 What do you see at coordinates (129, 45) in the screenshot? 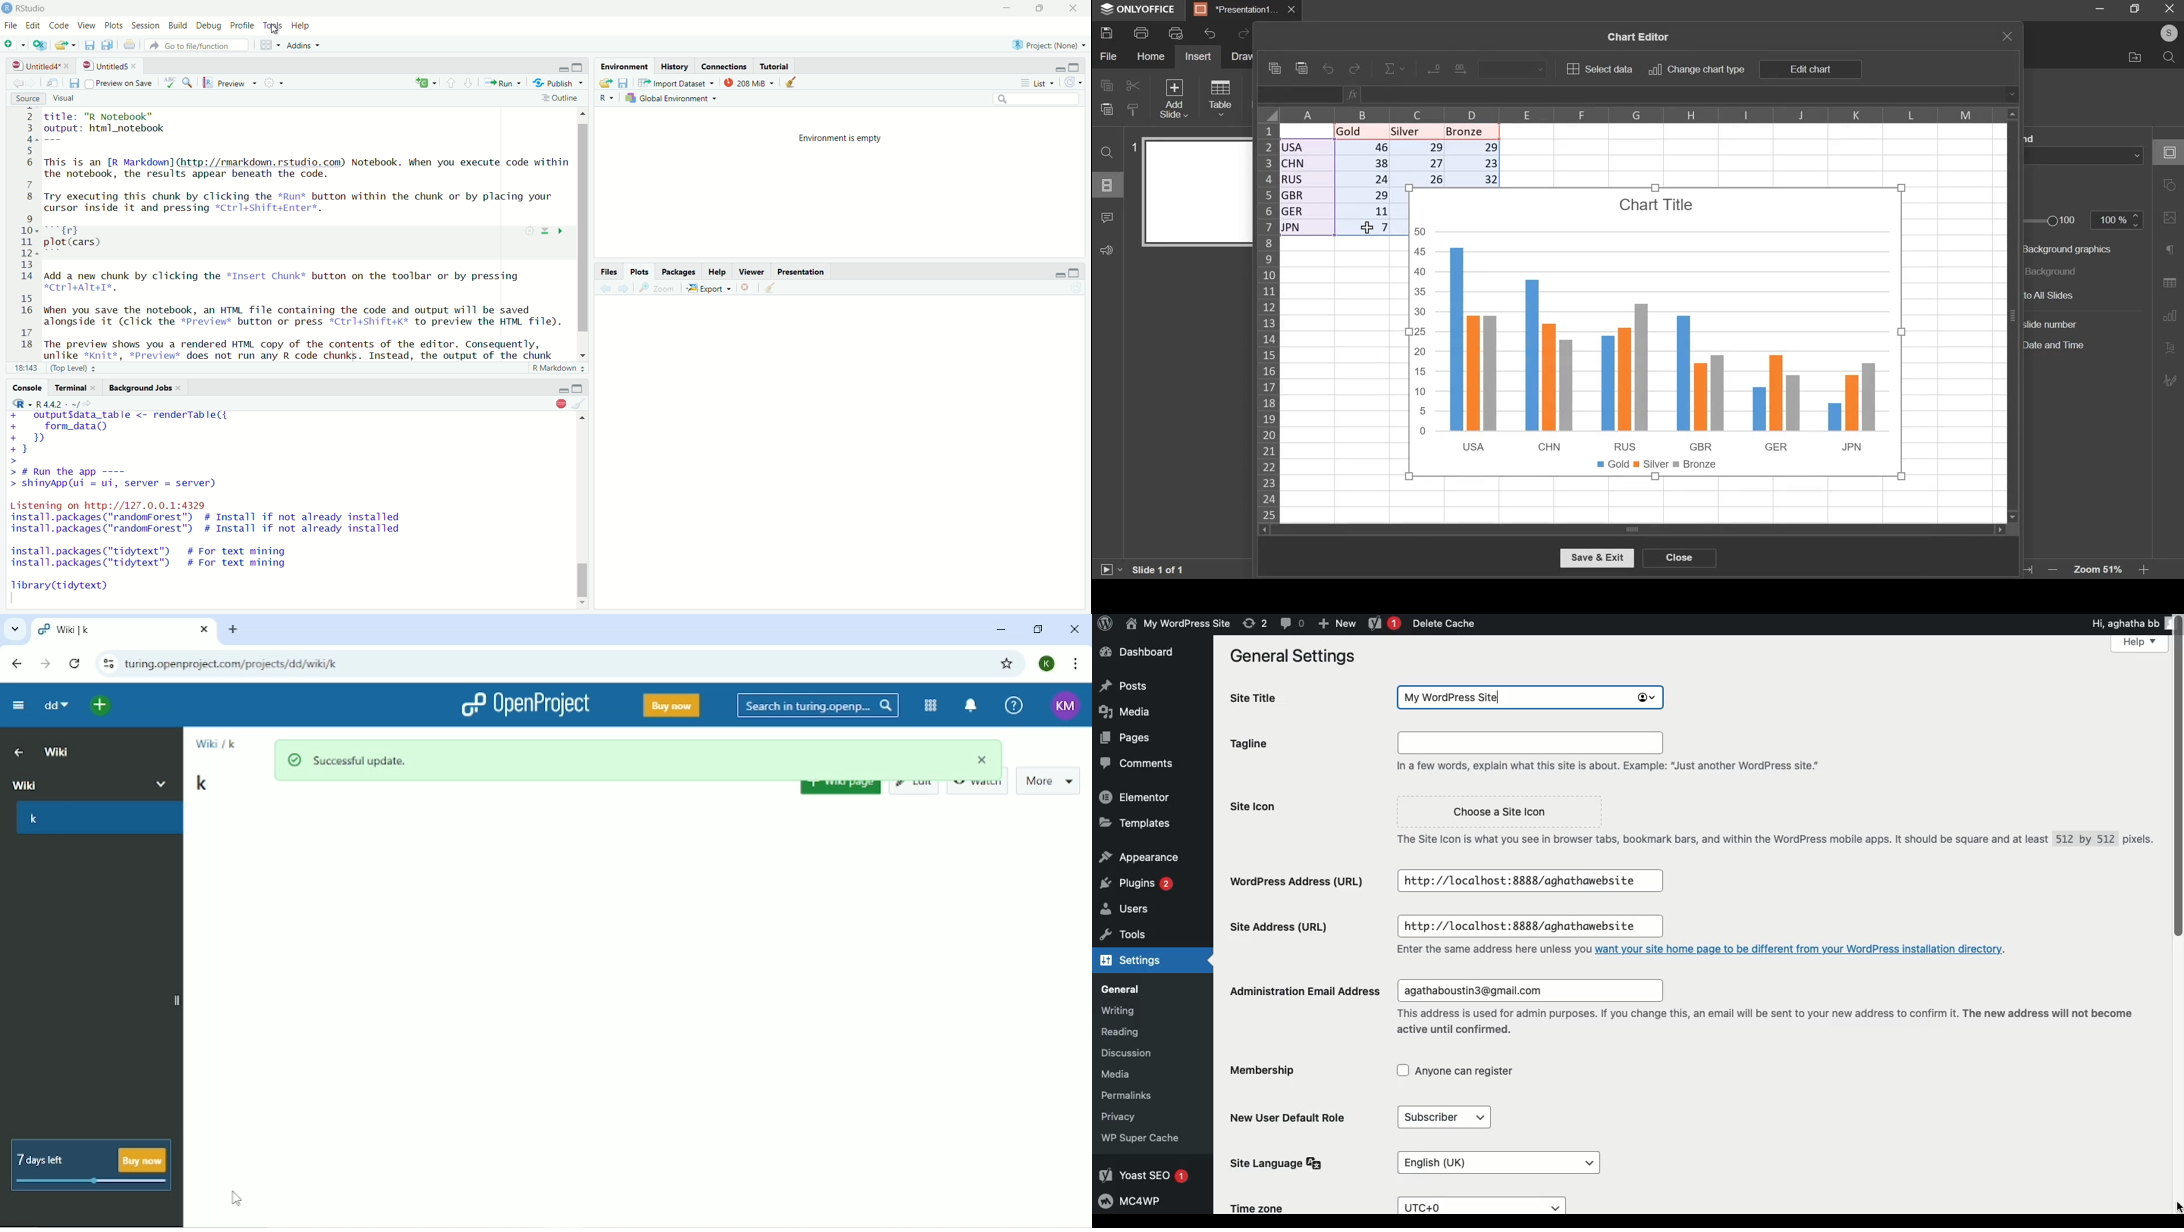
I see `print the current file` at bounding box center [129, 45].